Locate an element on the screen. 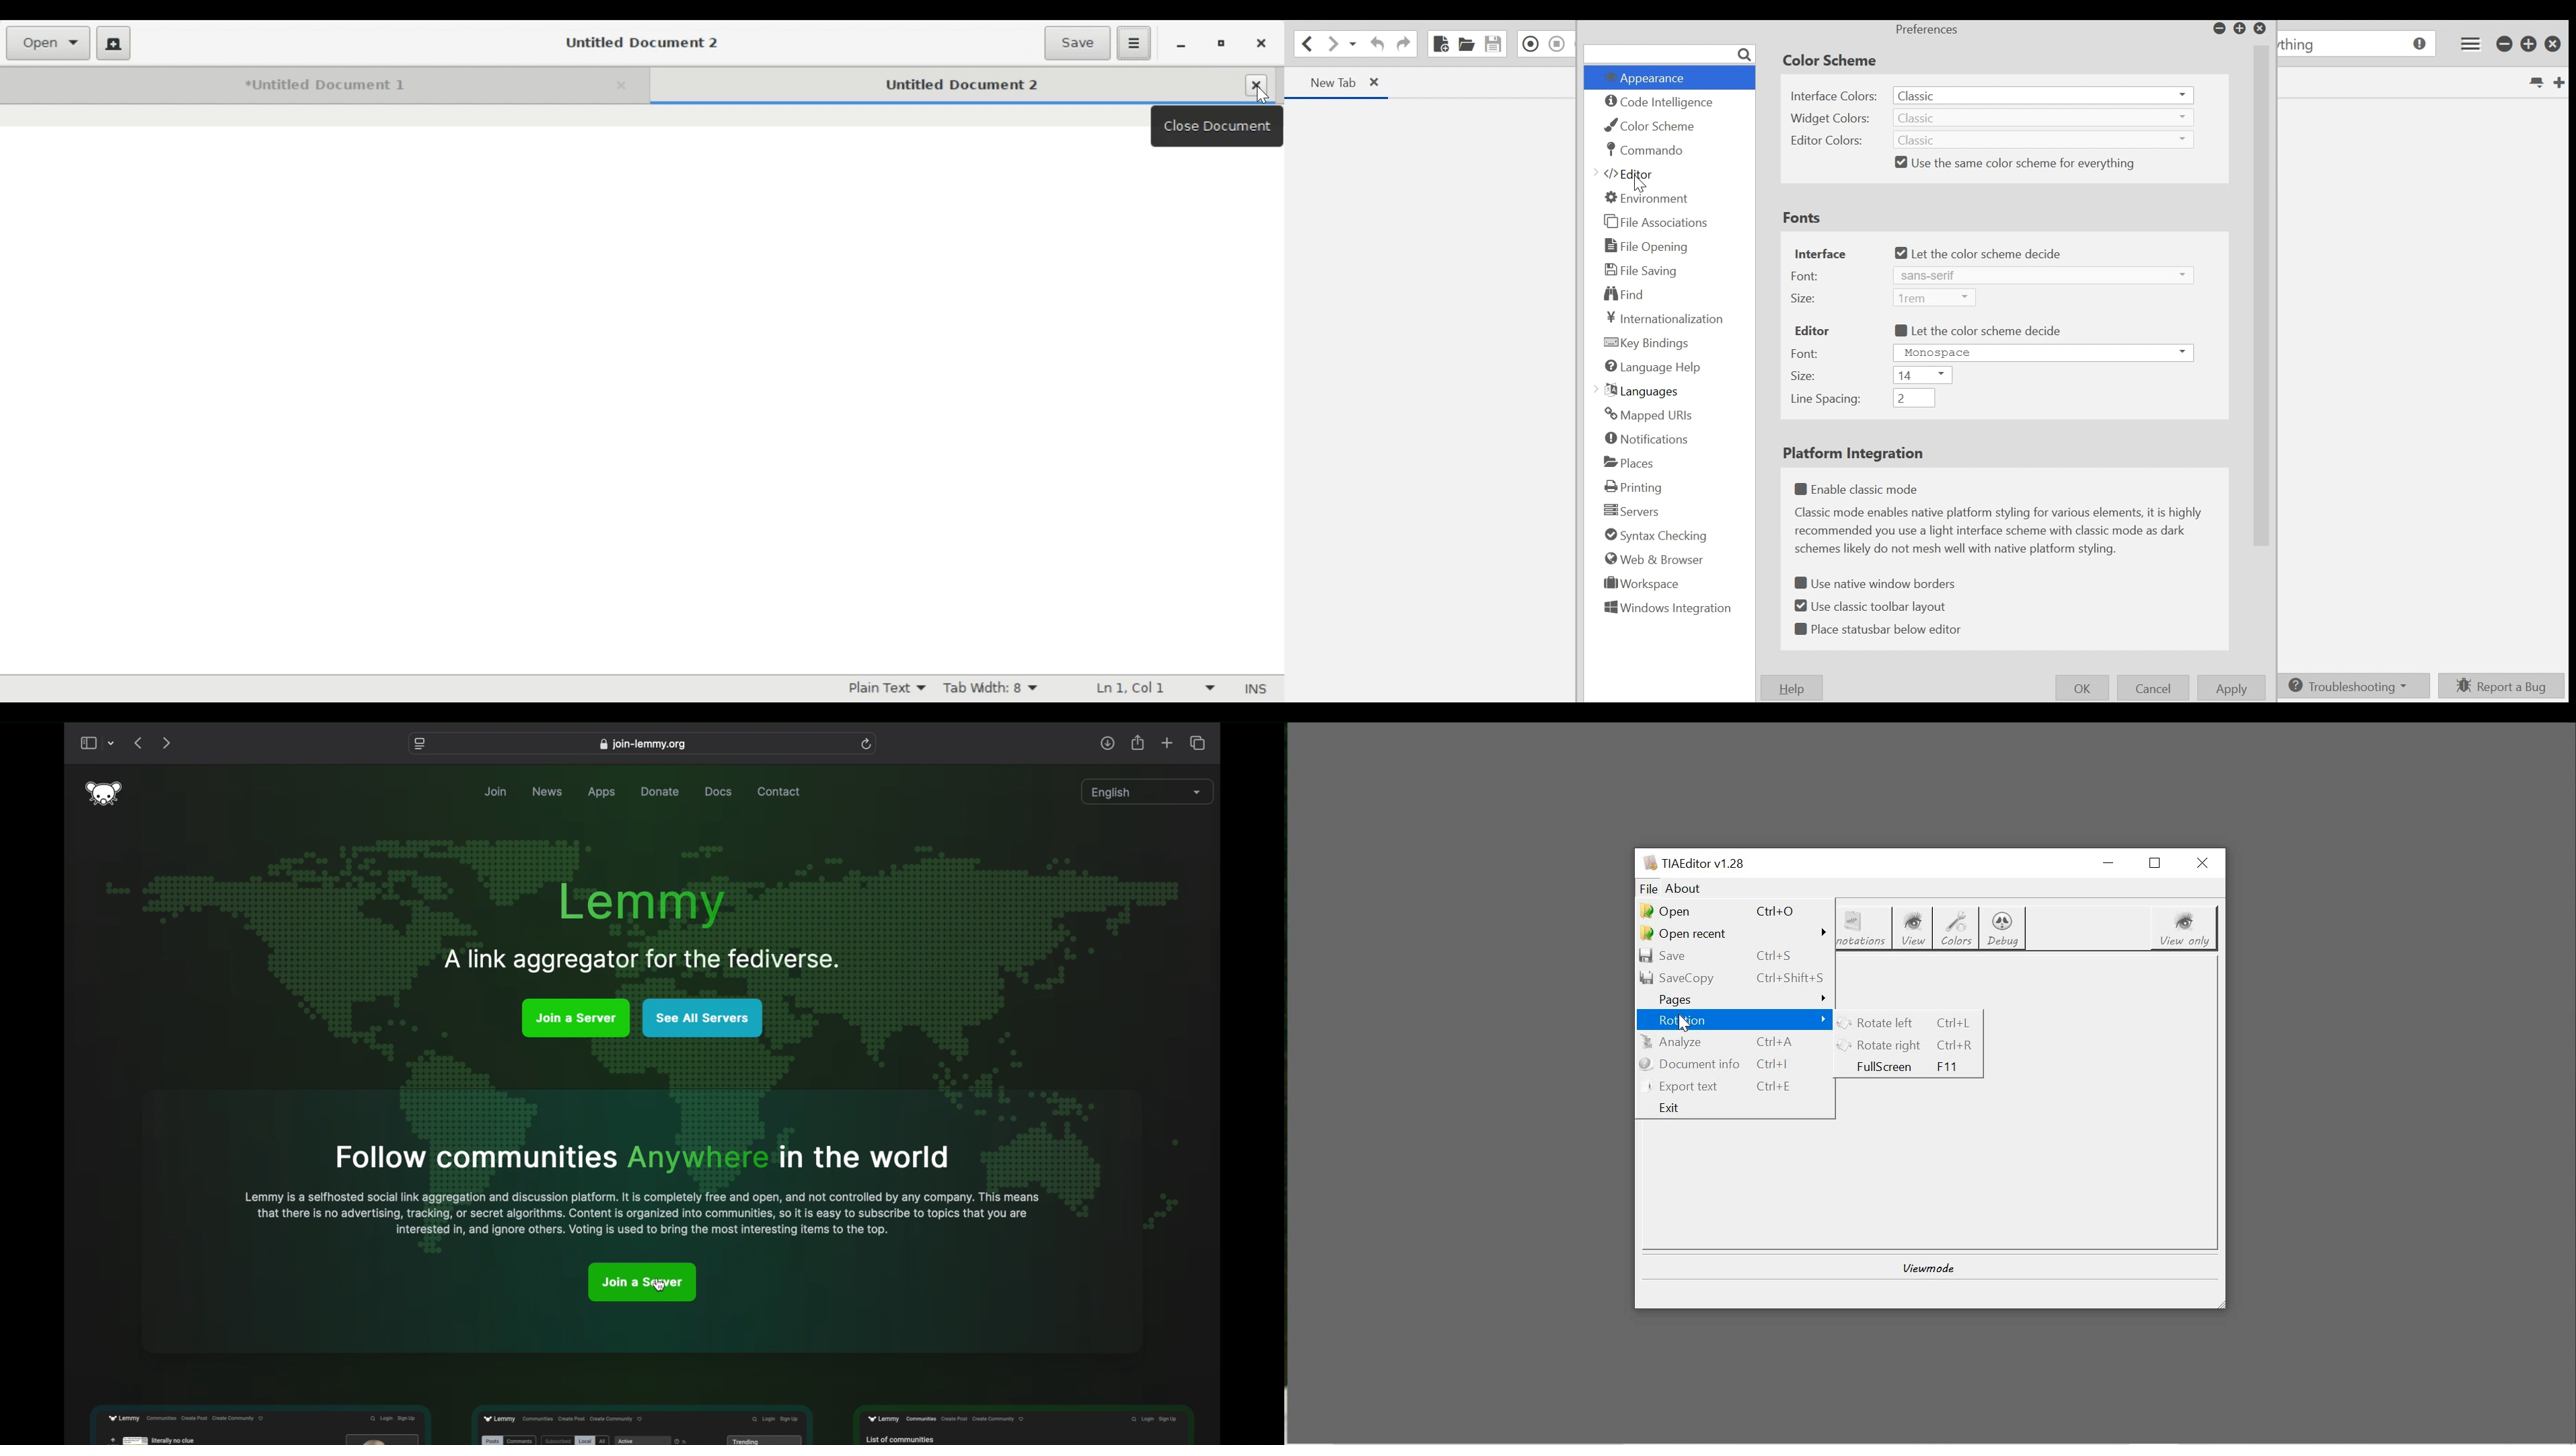 This screenshot has height=1456, width=2576. lemmy is located at coordinates (104, 793).